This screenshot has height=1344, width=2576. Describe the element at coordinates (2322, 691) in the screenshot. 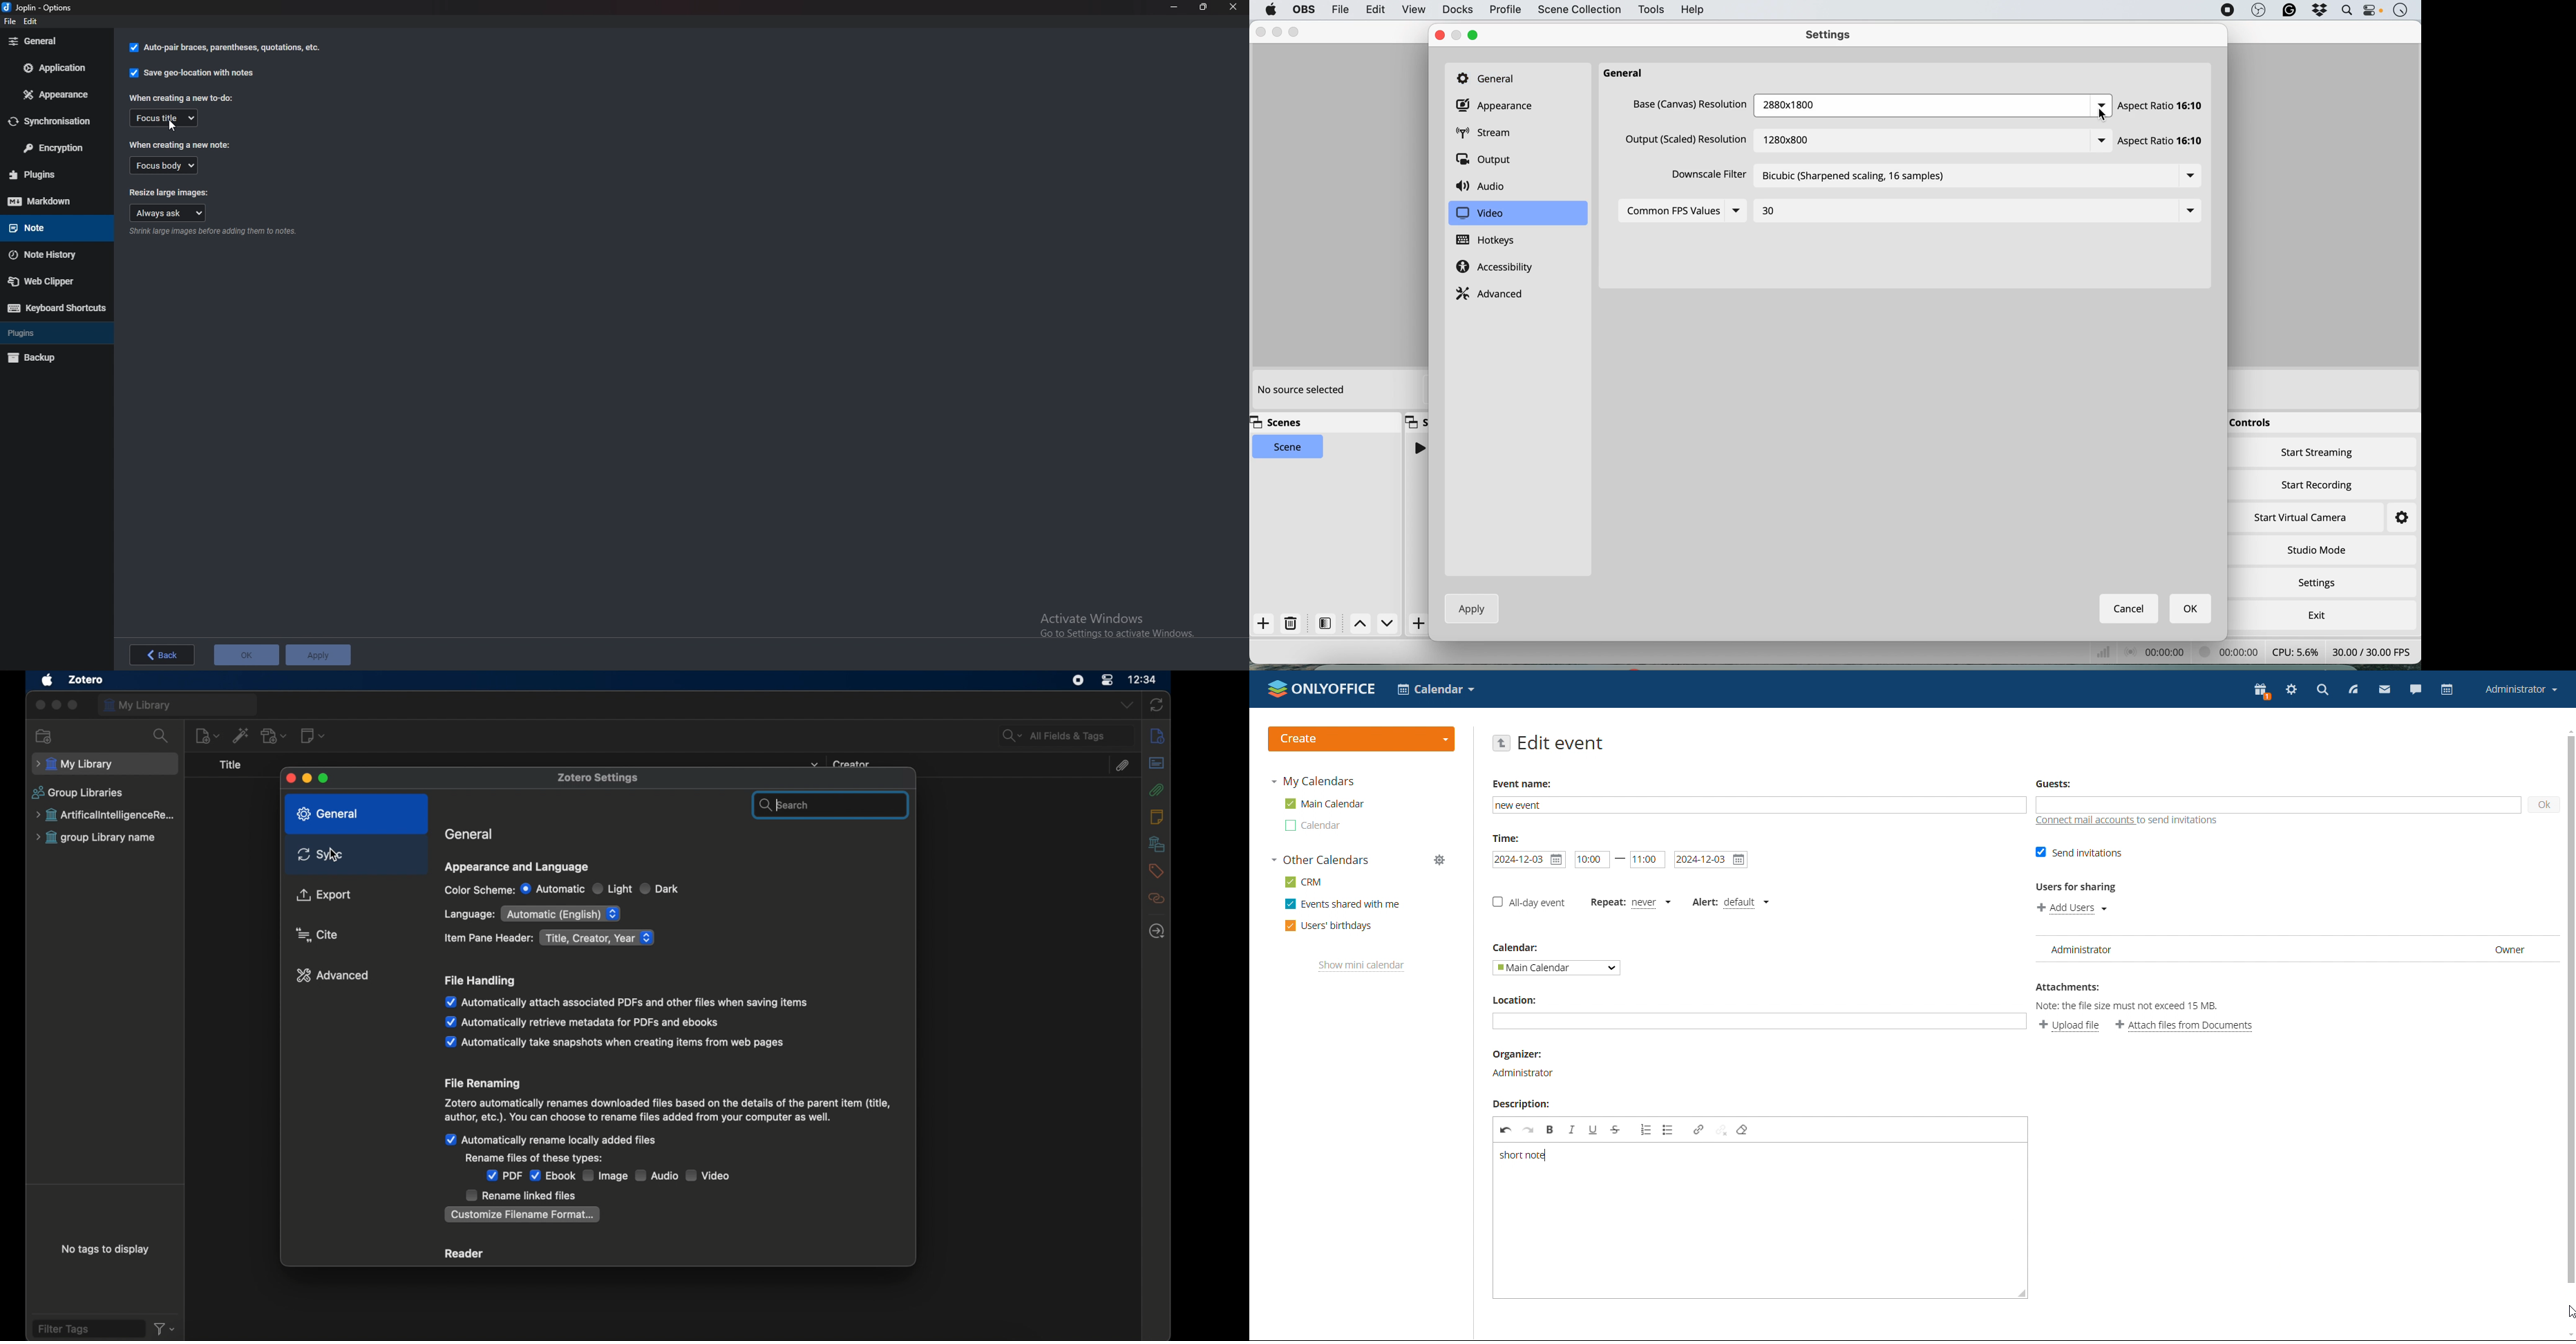

I see `search` at that location.